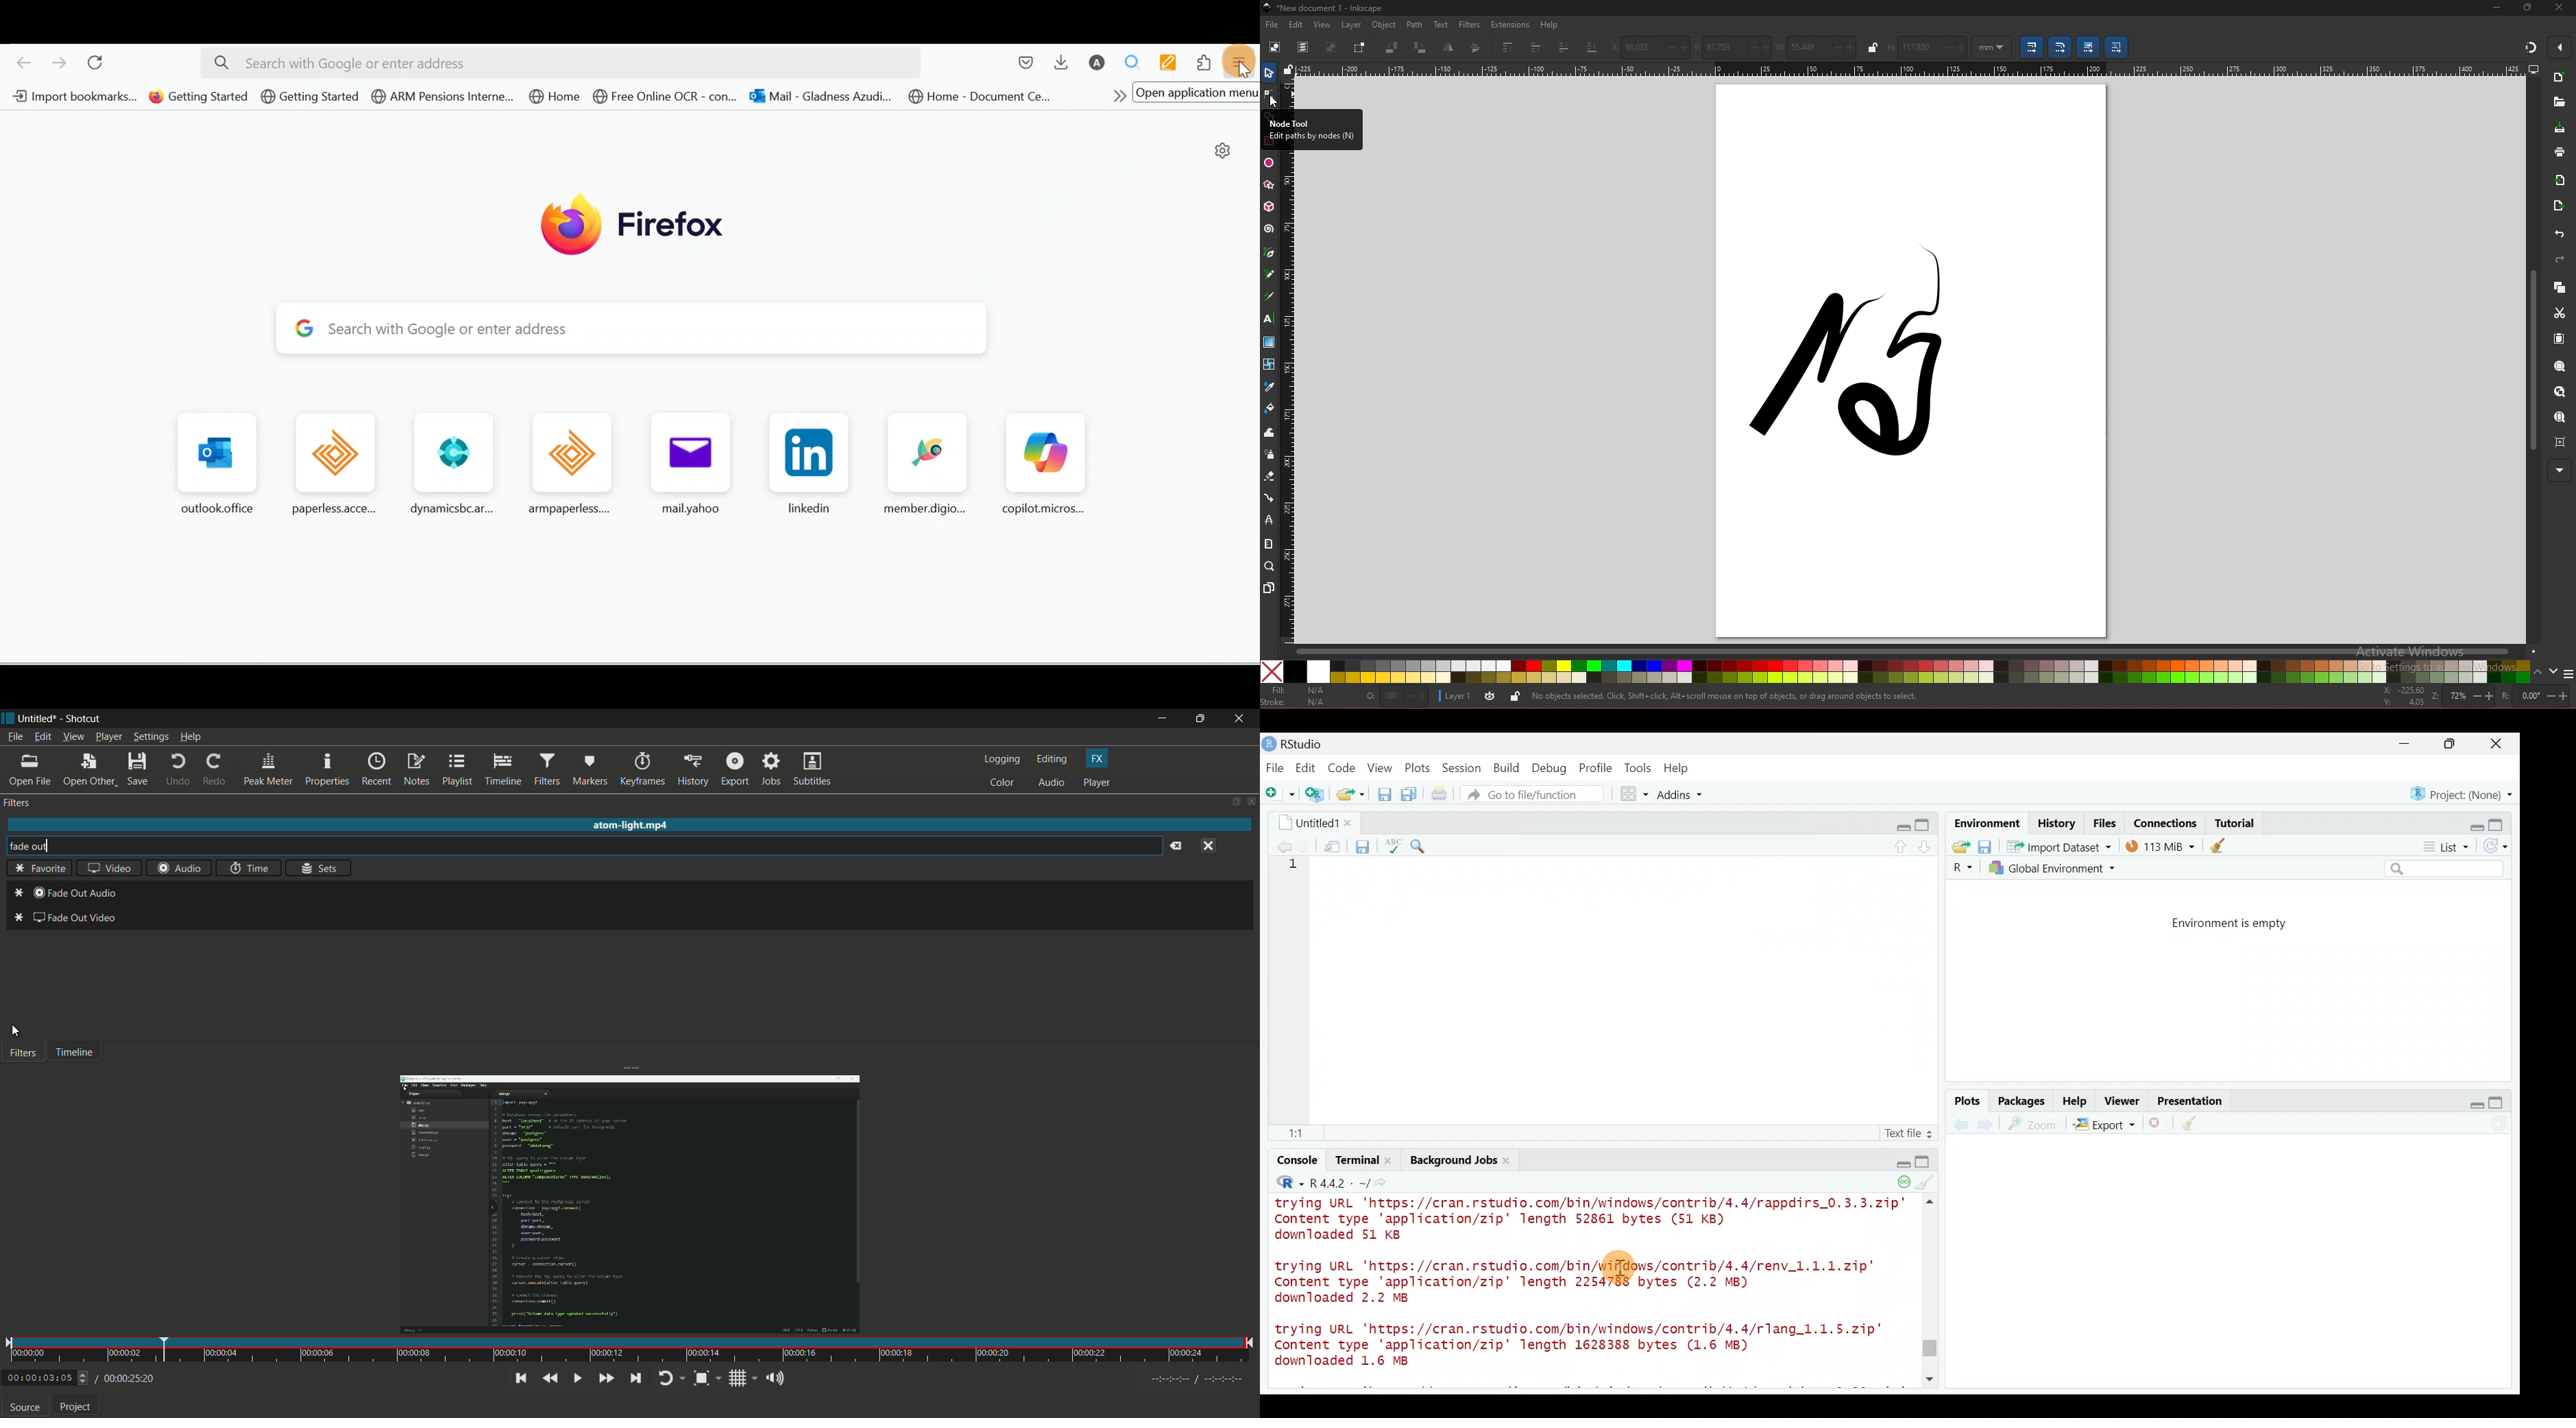 The height and width of the screenshot is (1428, 2576). Describe the element at coordinates (642, 769) in the screenshot. I see `keyframes` at that location.